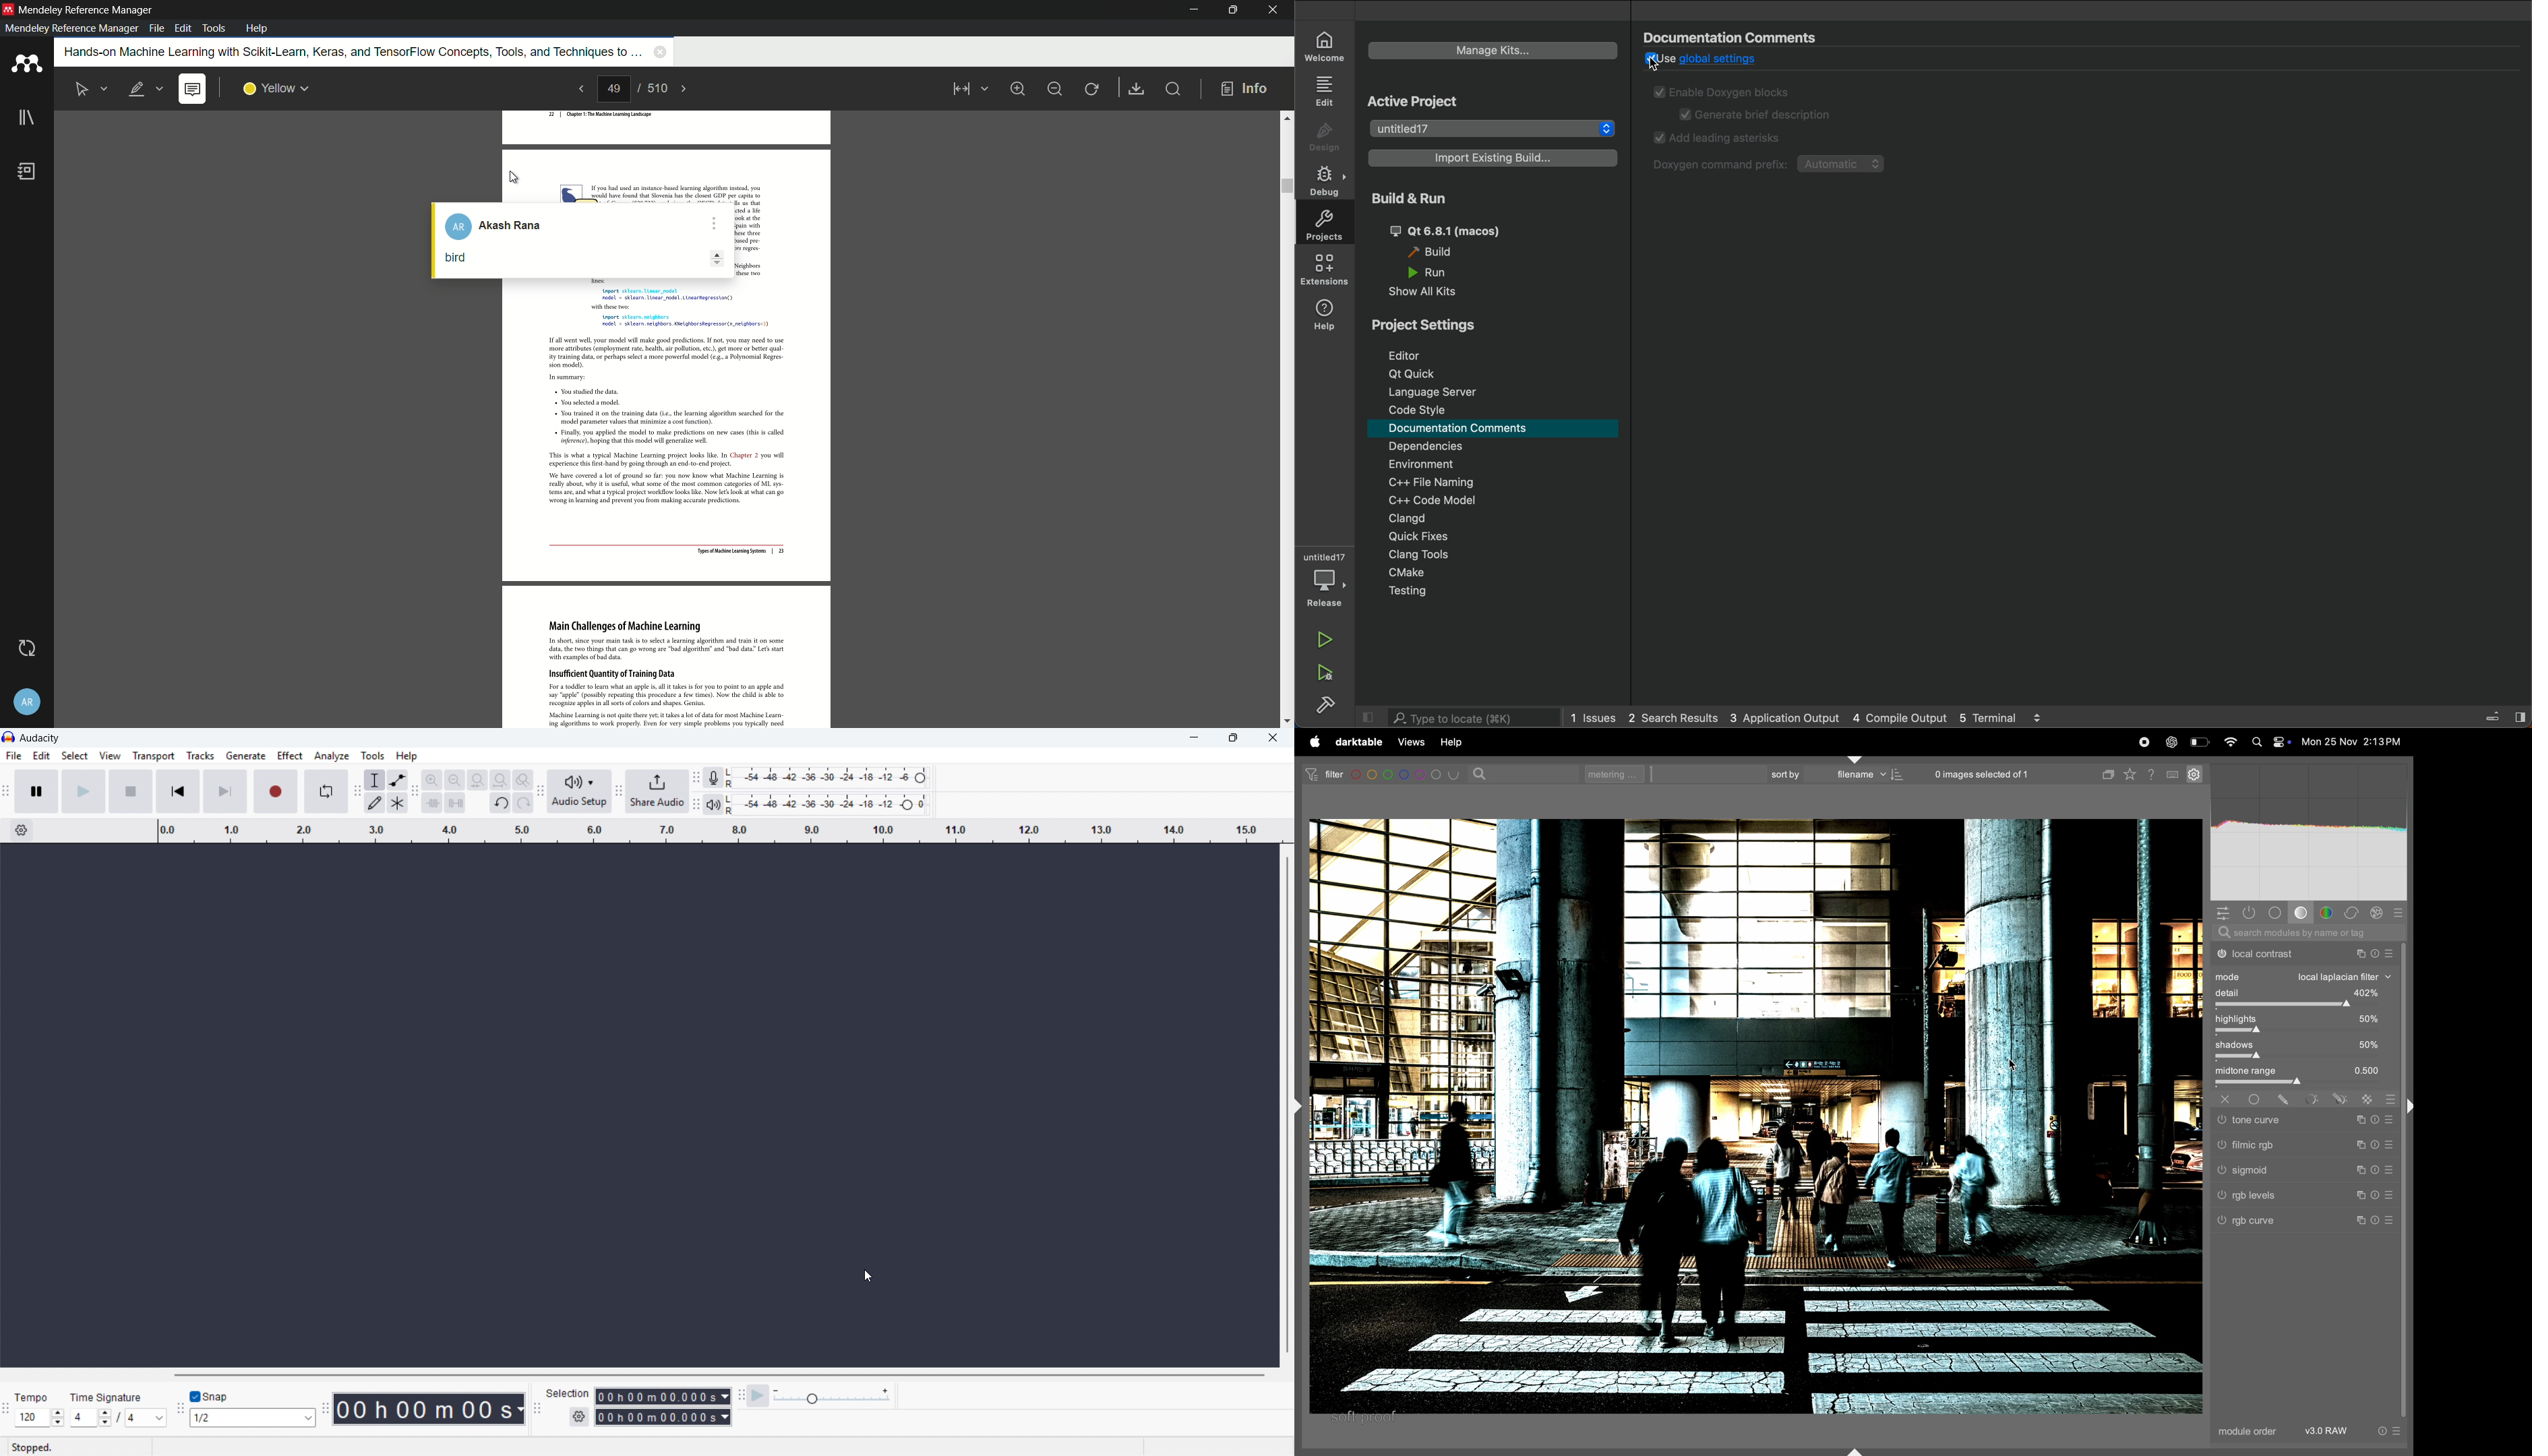 This screenshot has width=2548, height=1456. Describe the element at coordinates (2308, 1084) in the screenshot. I see `toggle` at that location.